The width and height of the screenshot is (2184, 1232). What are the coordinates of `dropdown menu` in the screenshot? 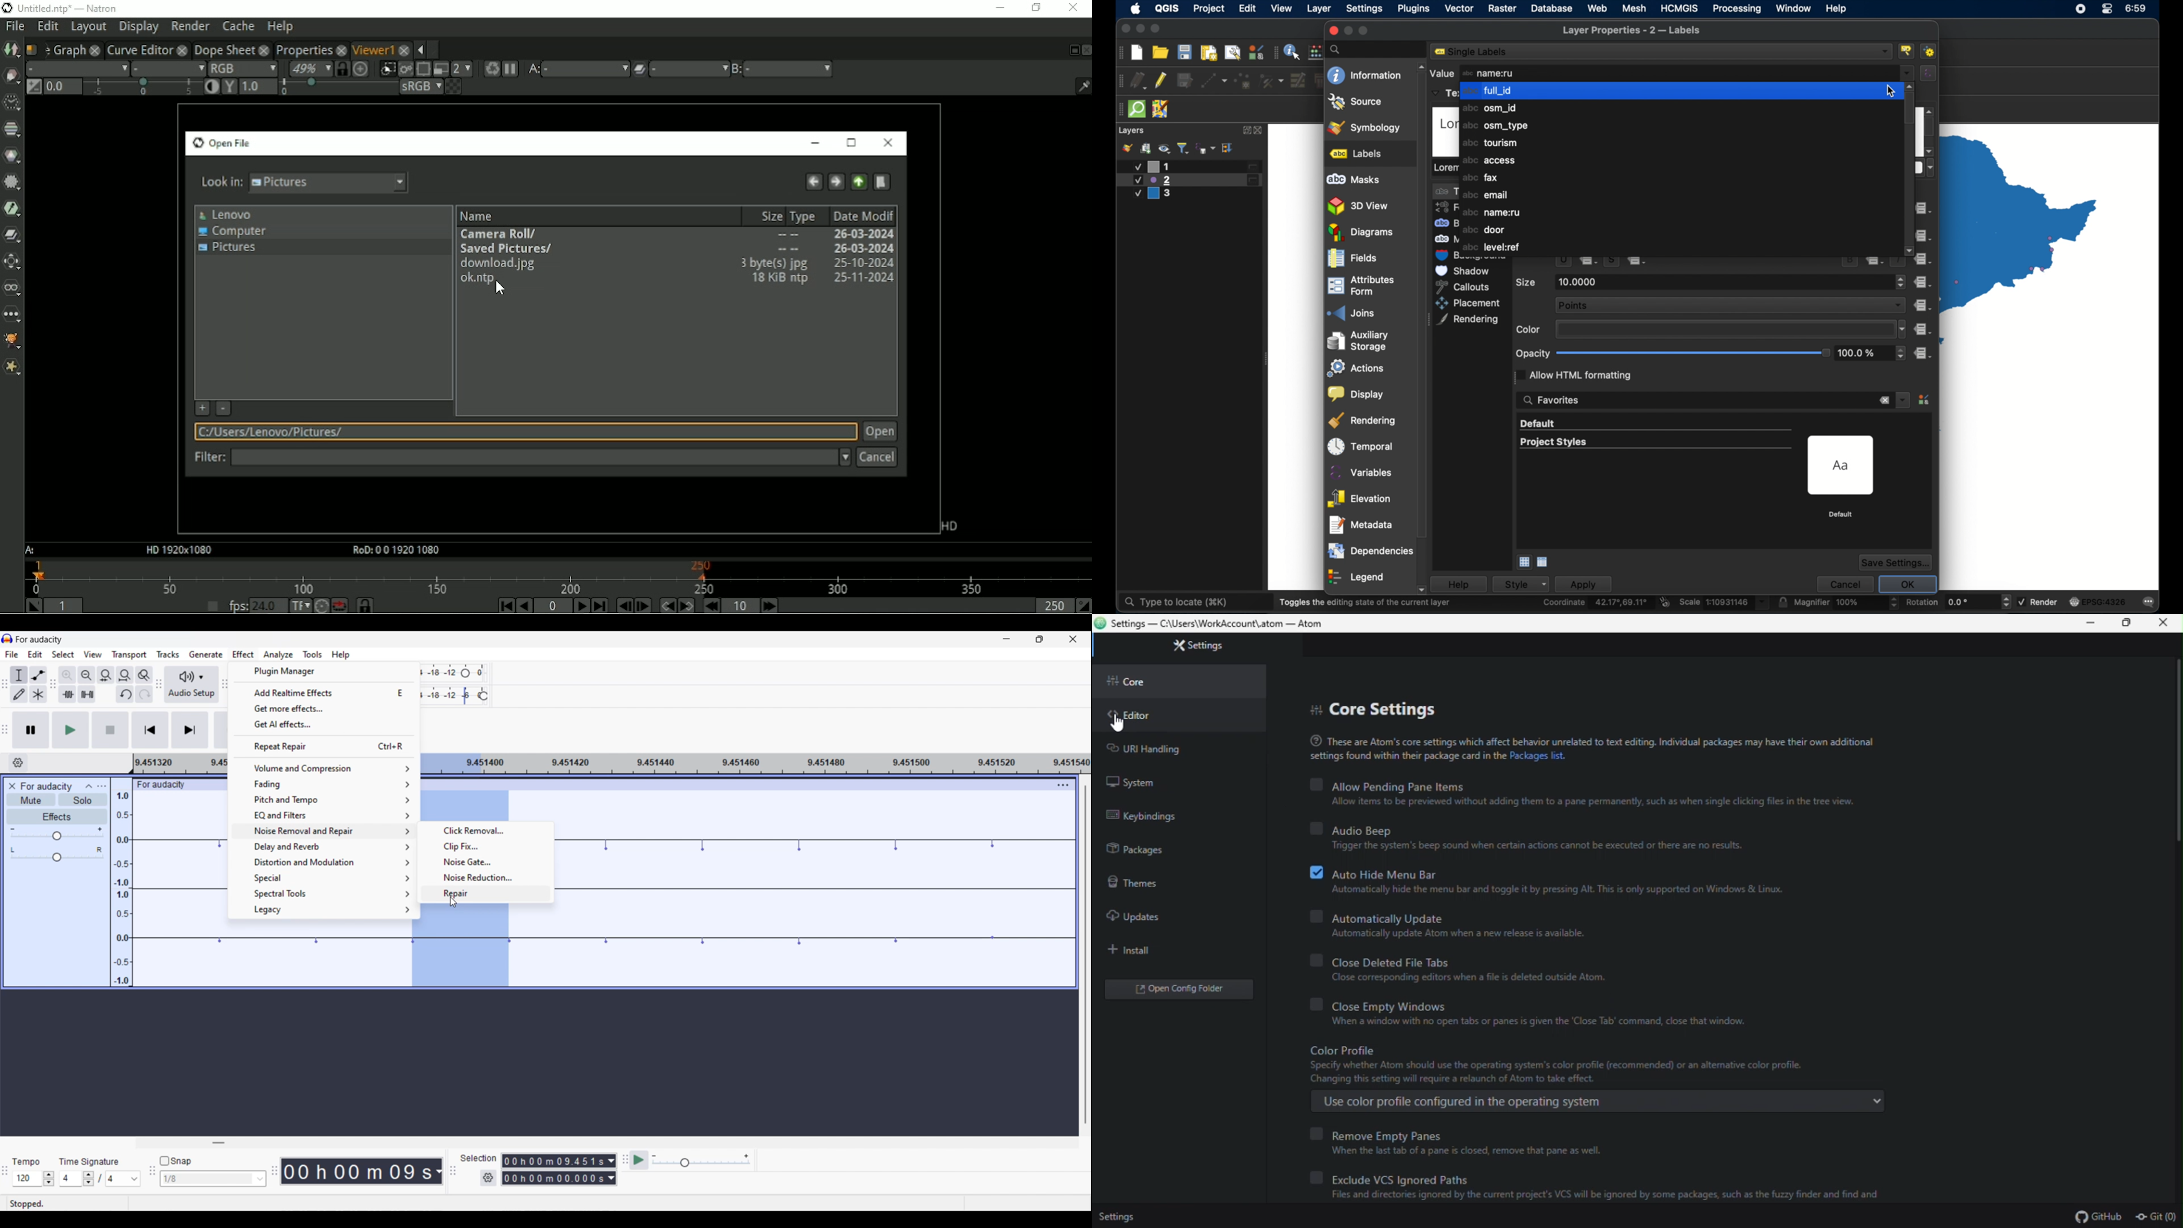 It's located at (1903, 399).